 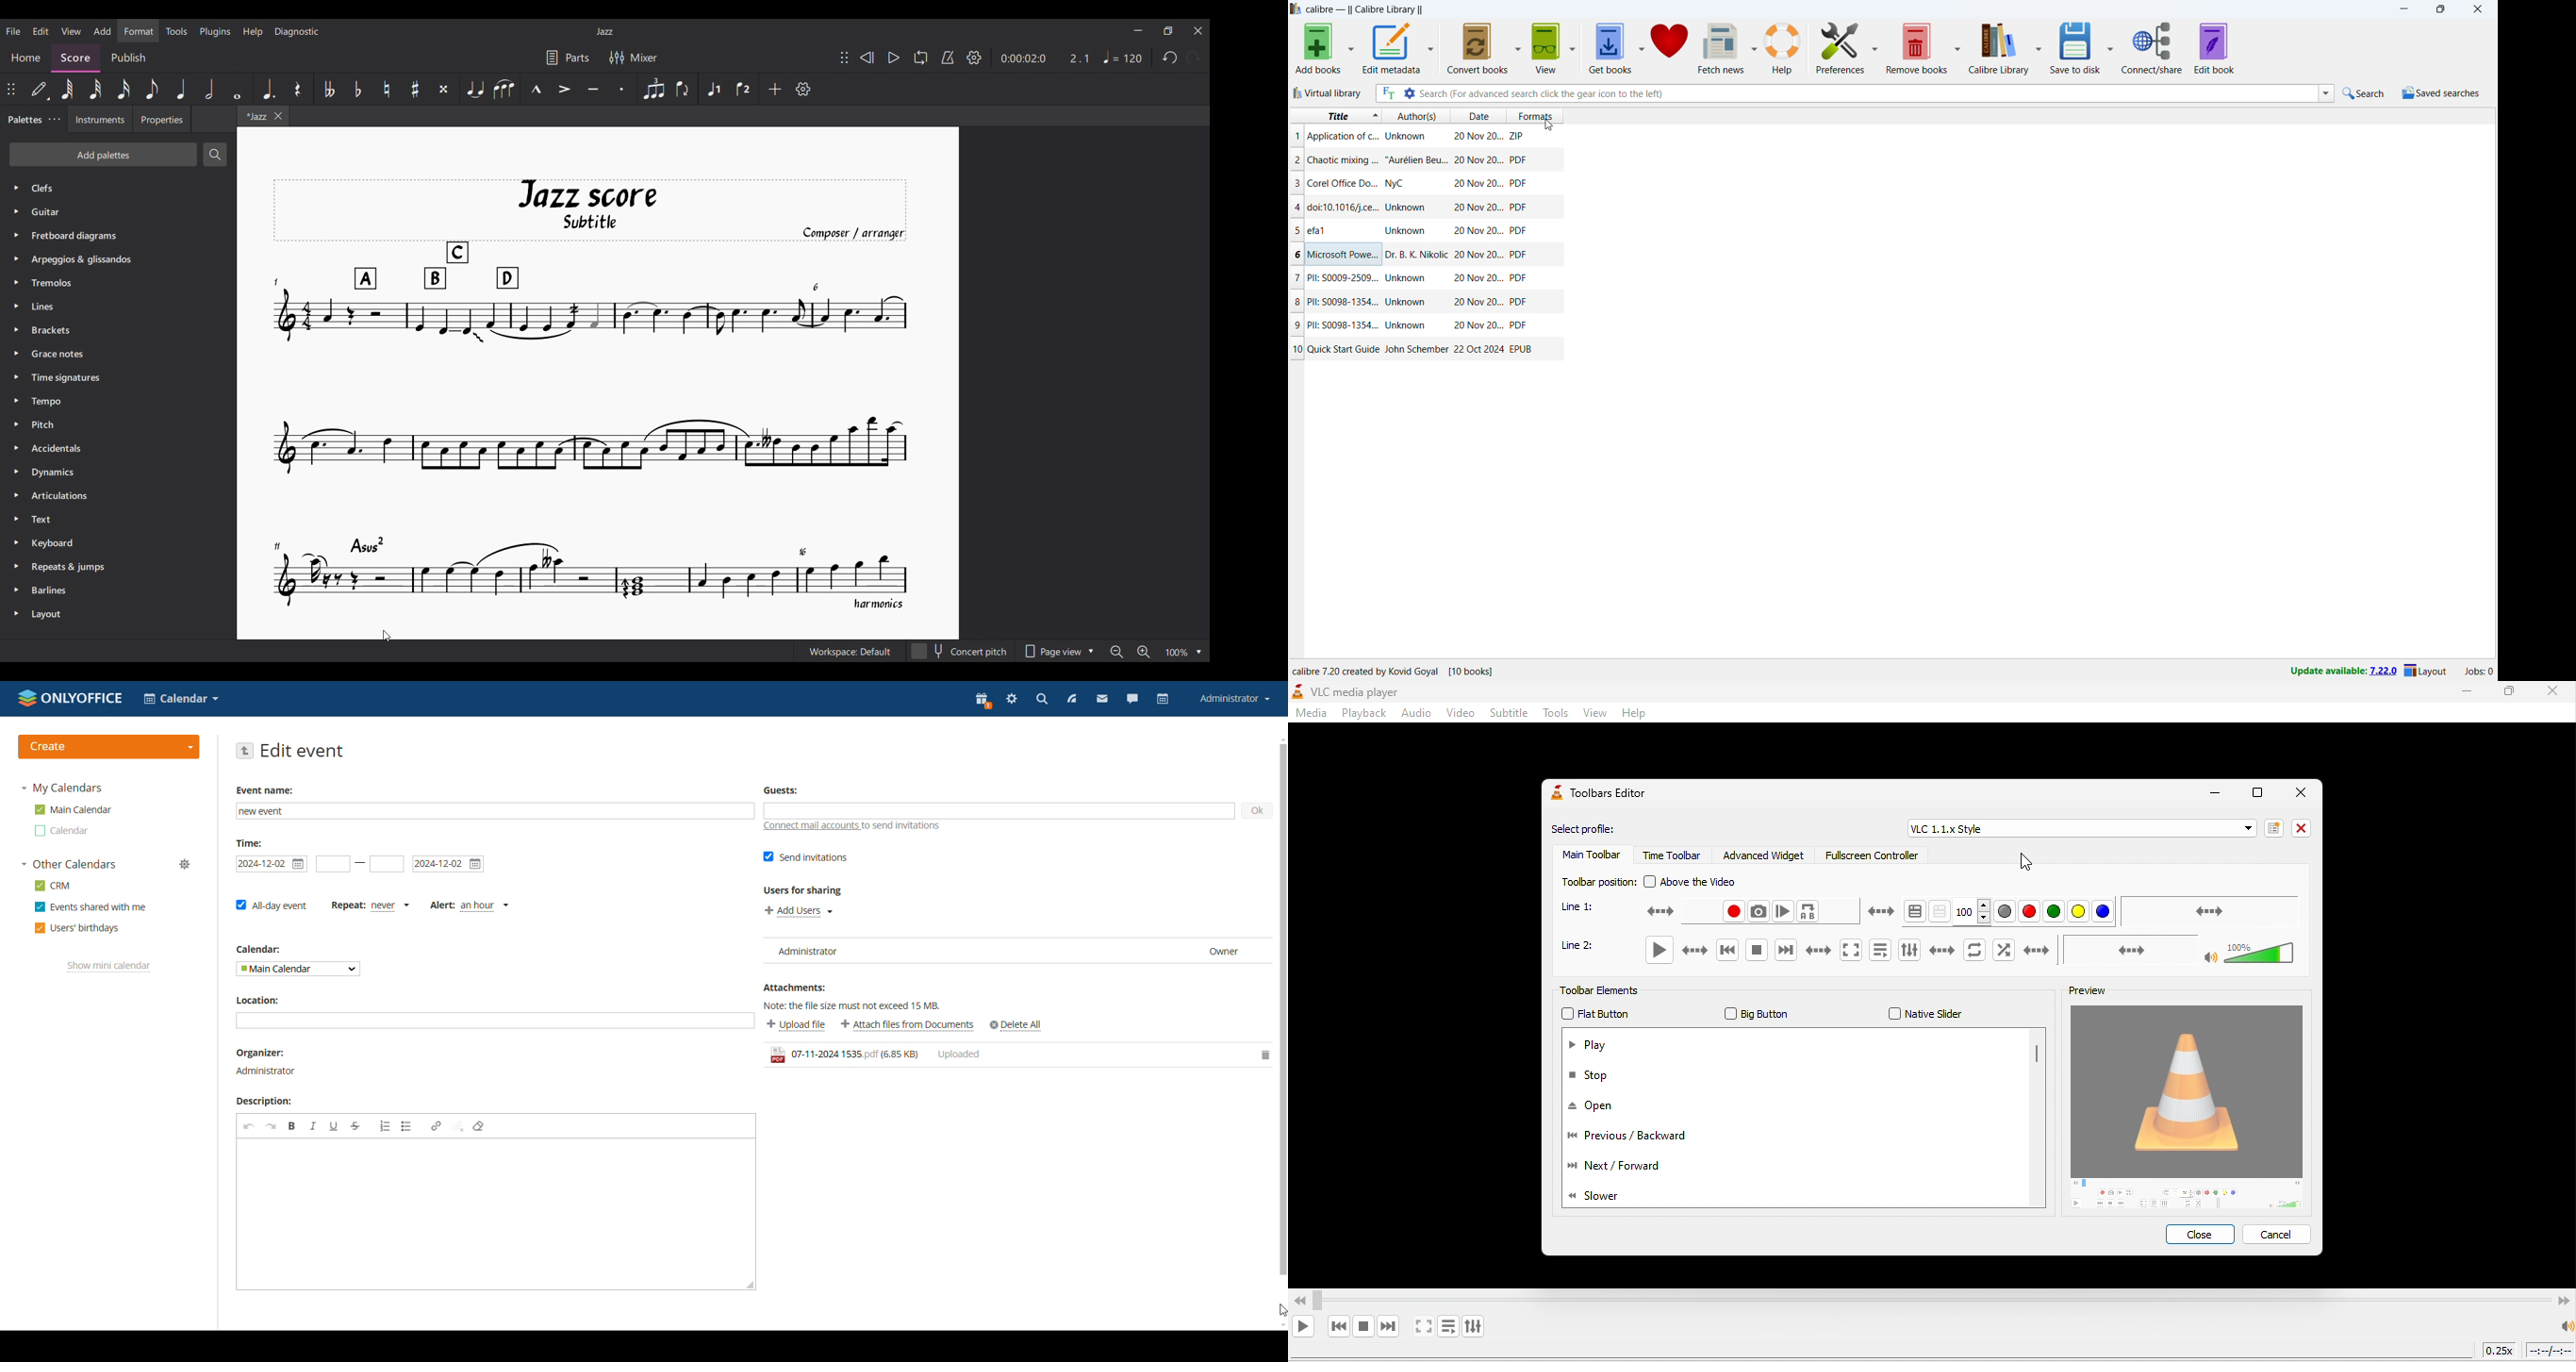 I want to click on other calendar, so click(x=60, y=831).